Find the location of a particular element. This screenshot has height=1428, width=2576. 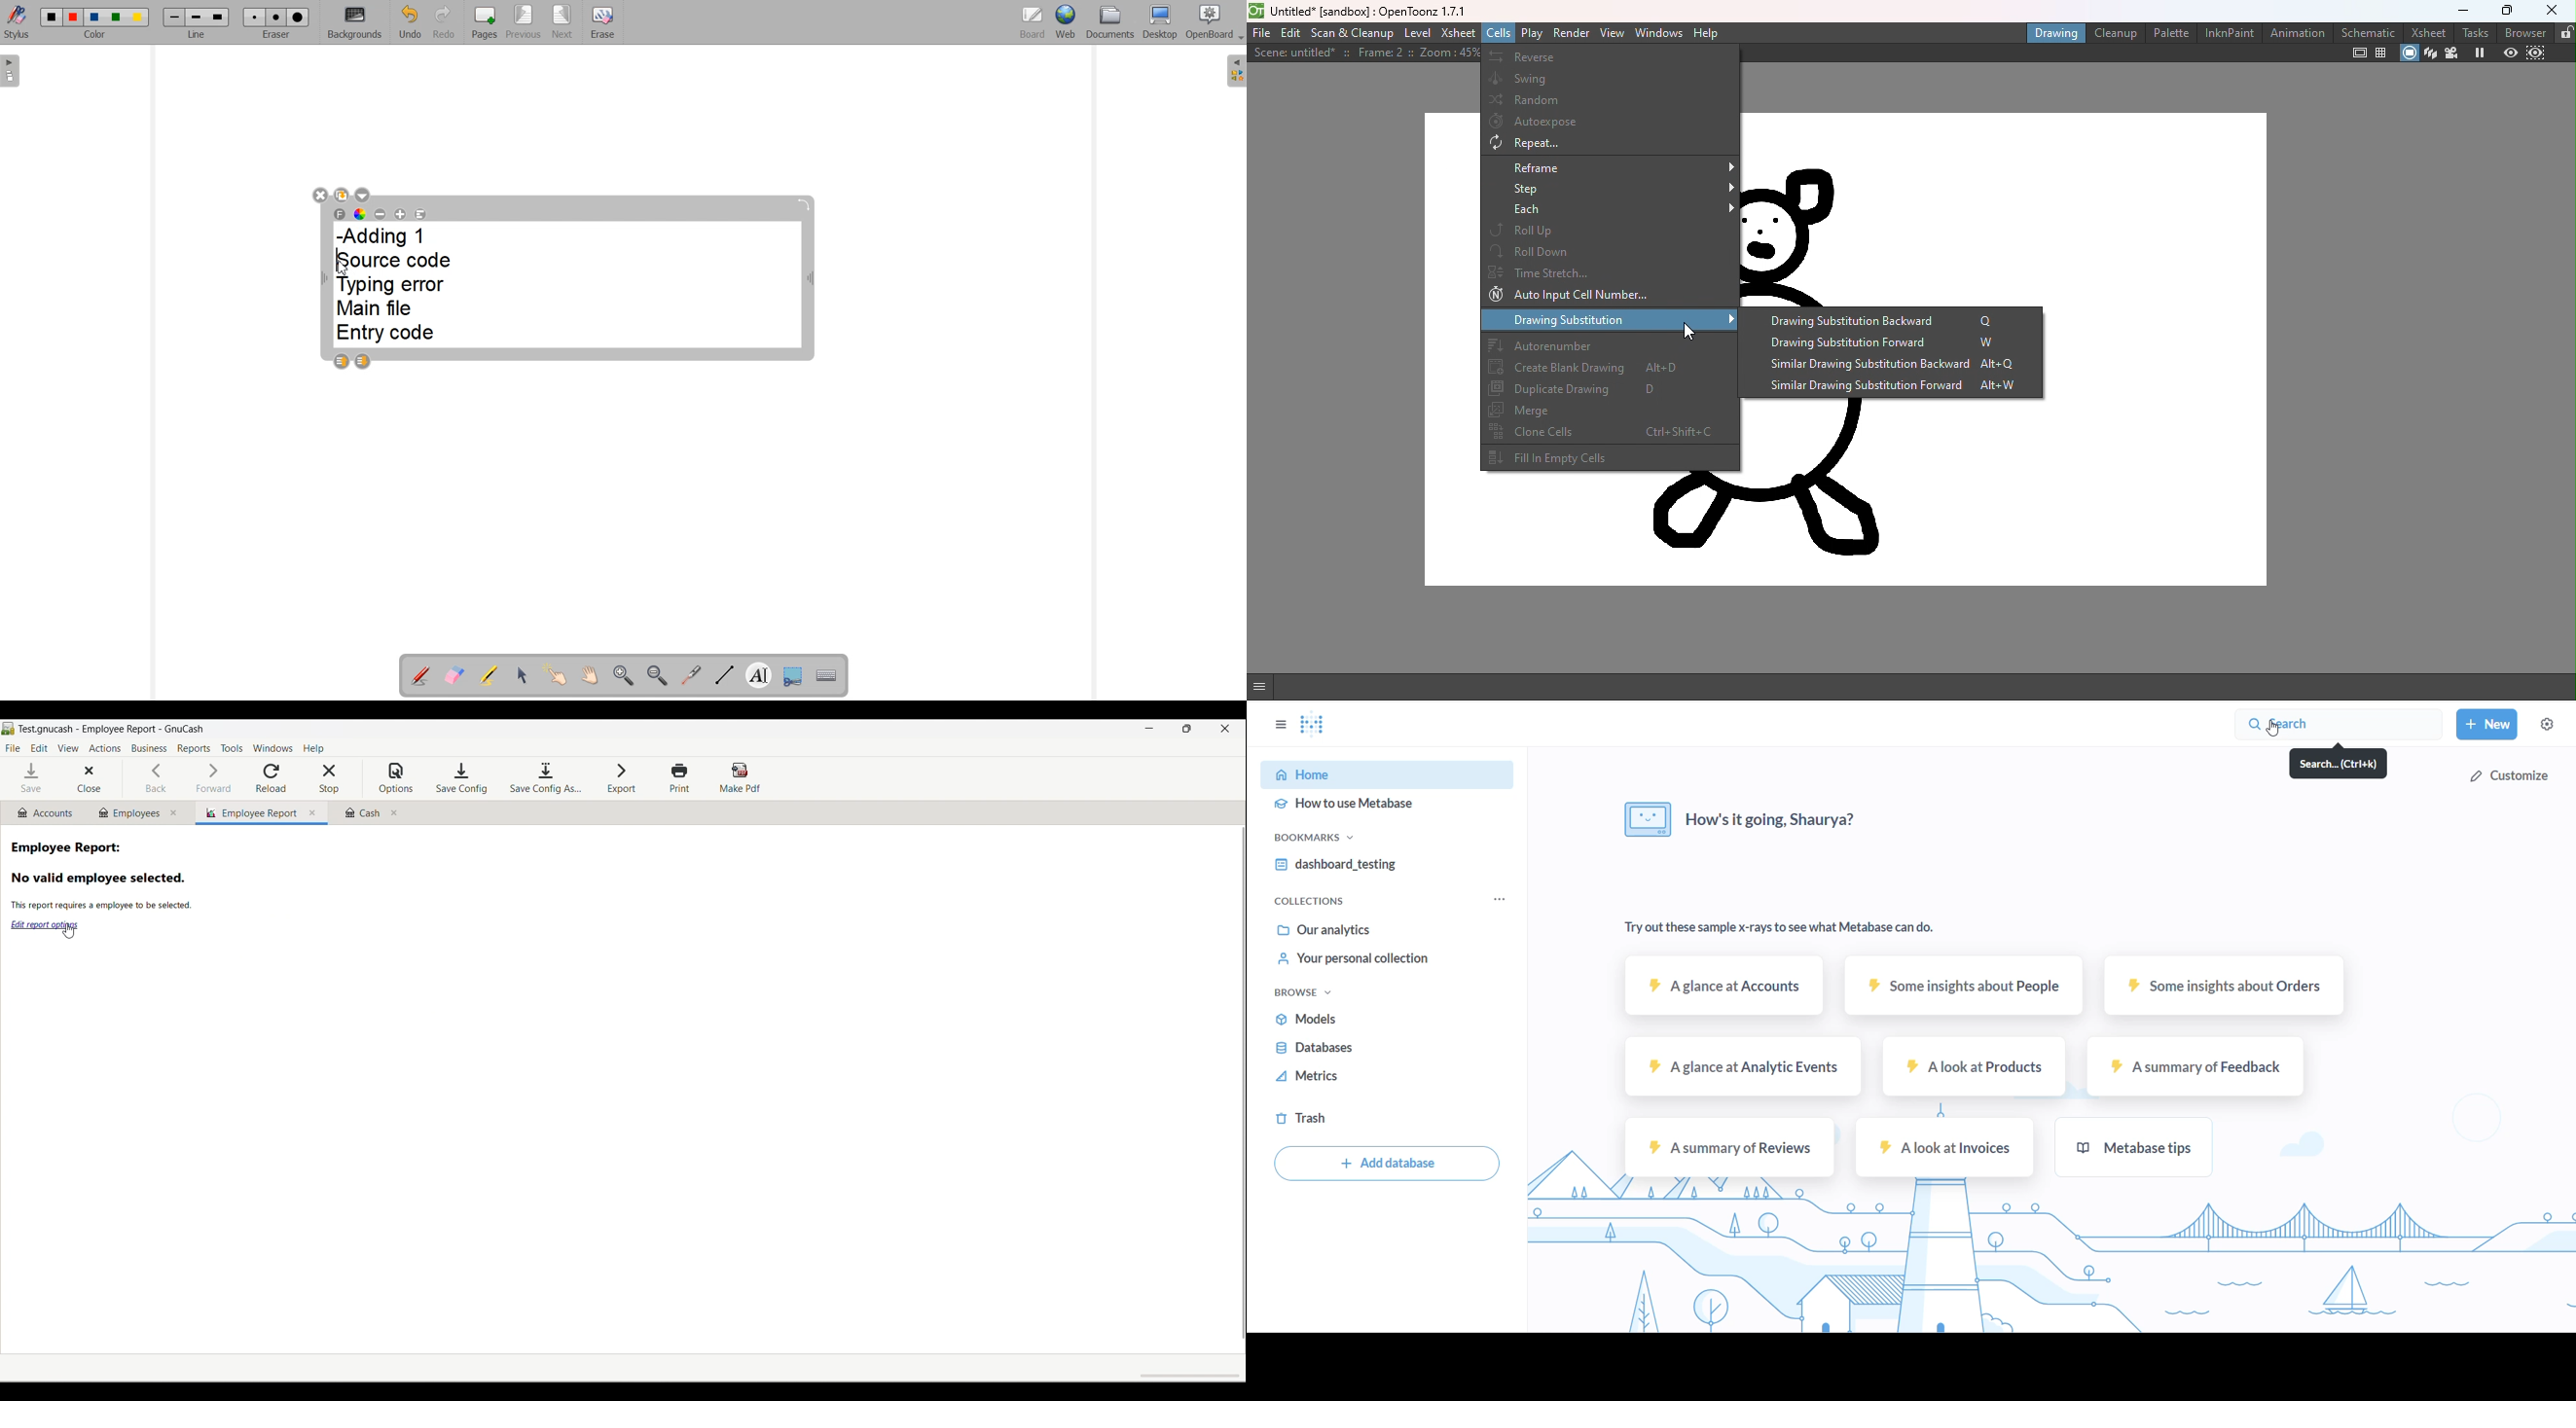

Palette is located at coordinates (2170, 32).